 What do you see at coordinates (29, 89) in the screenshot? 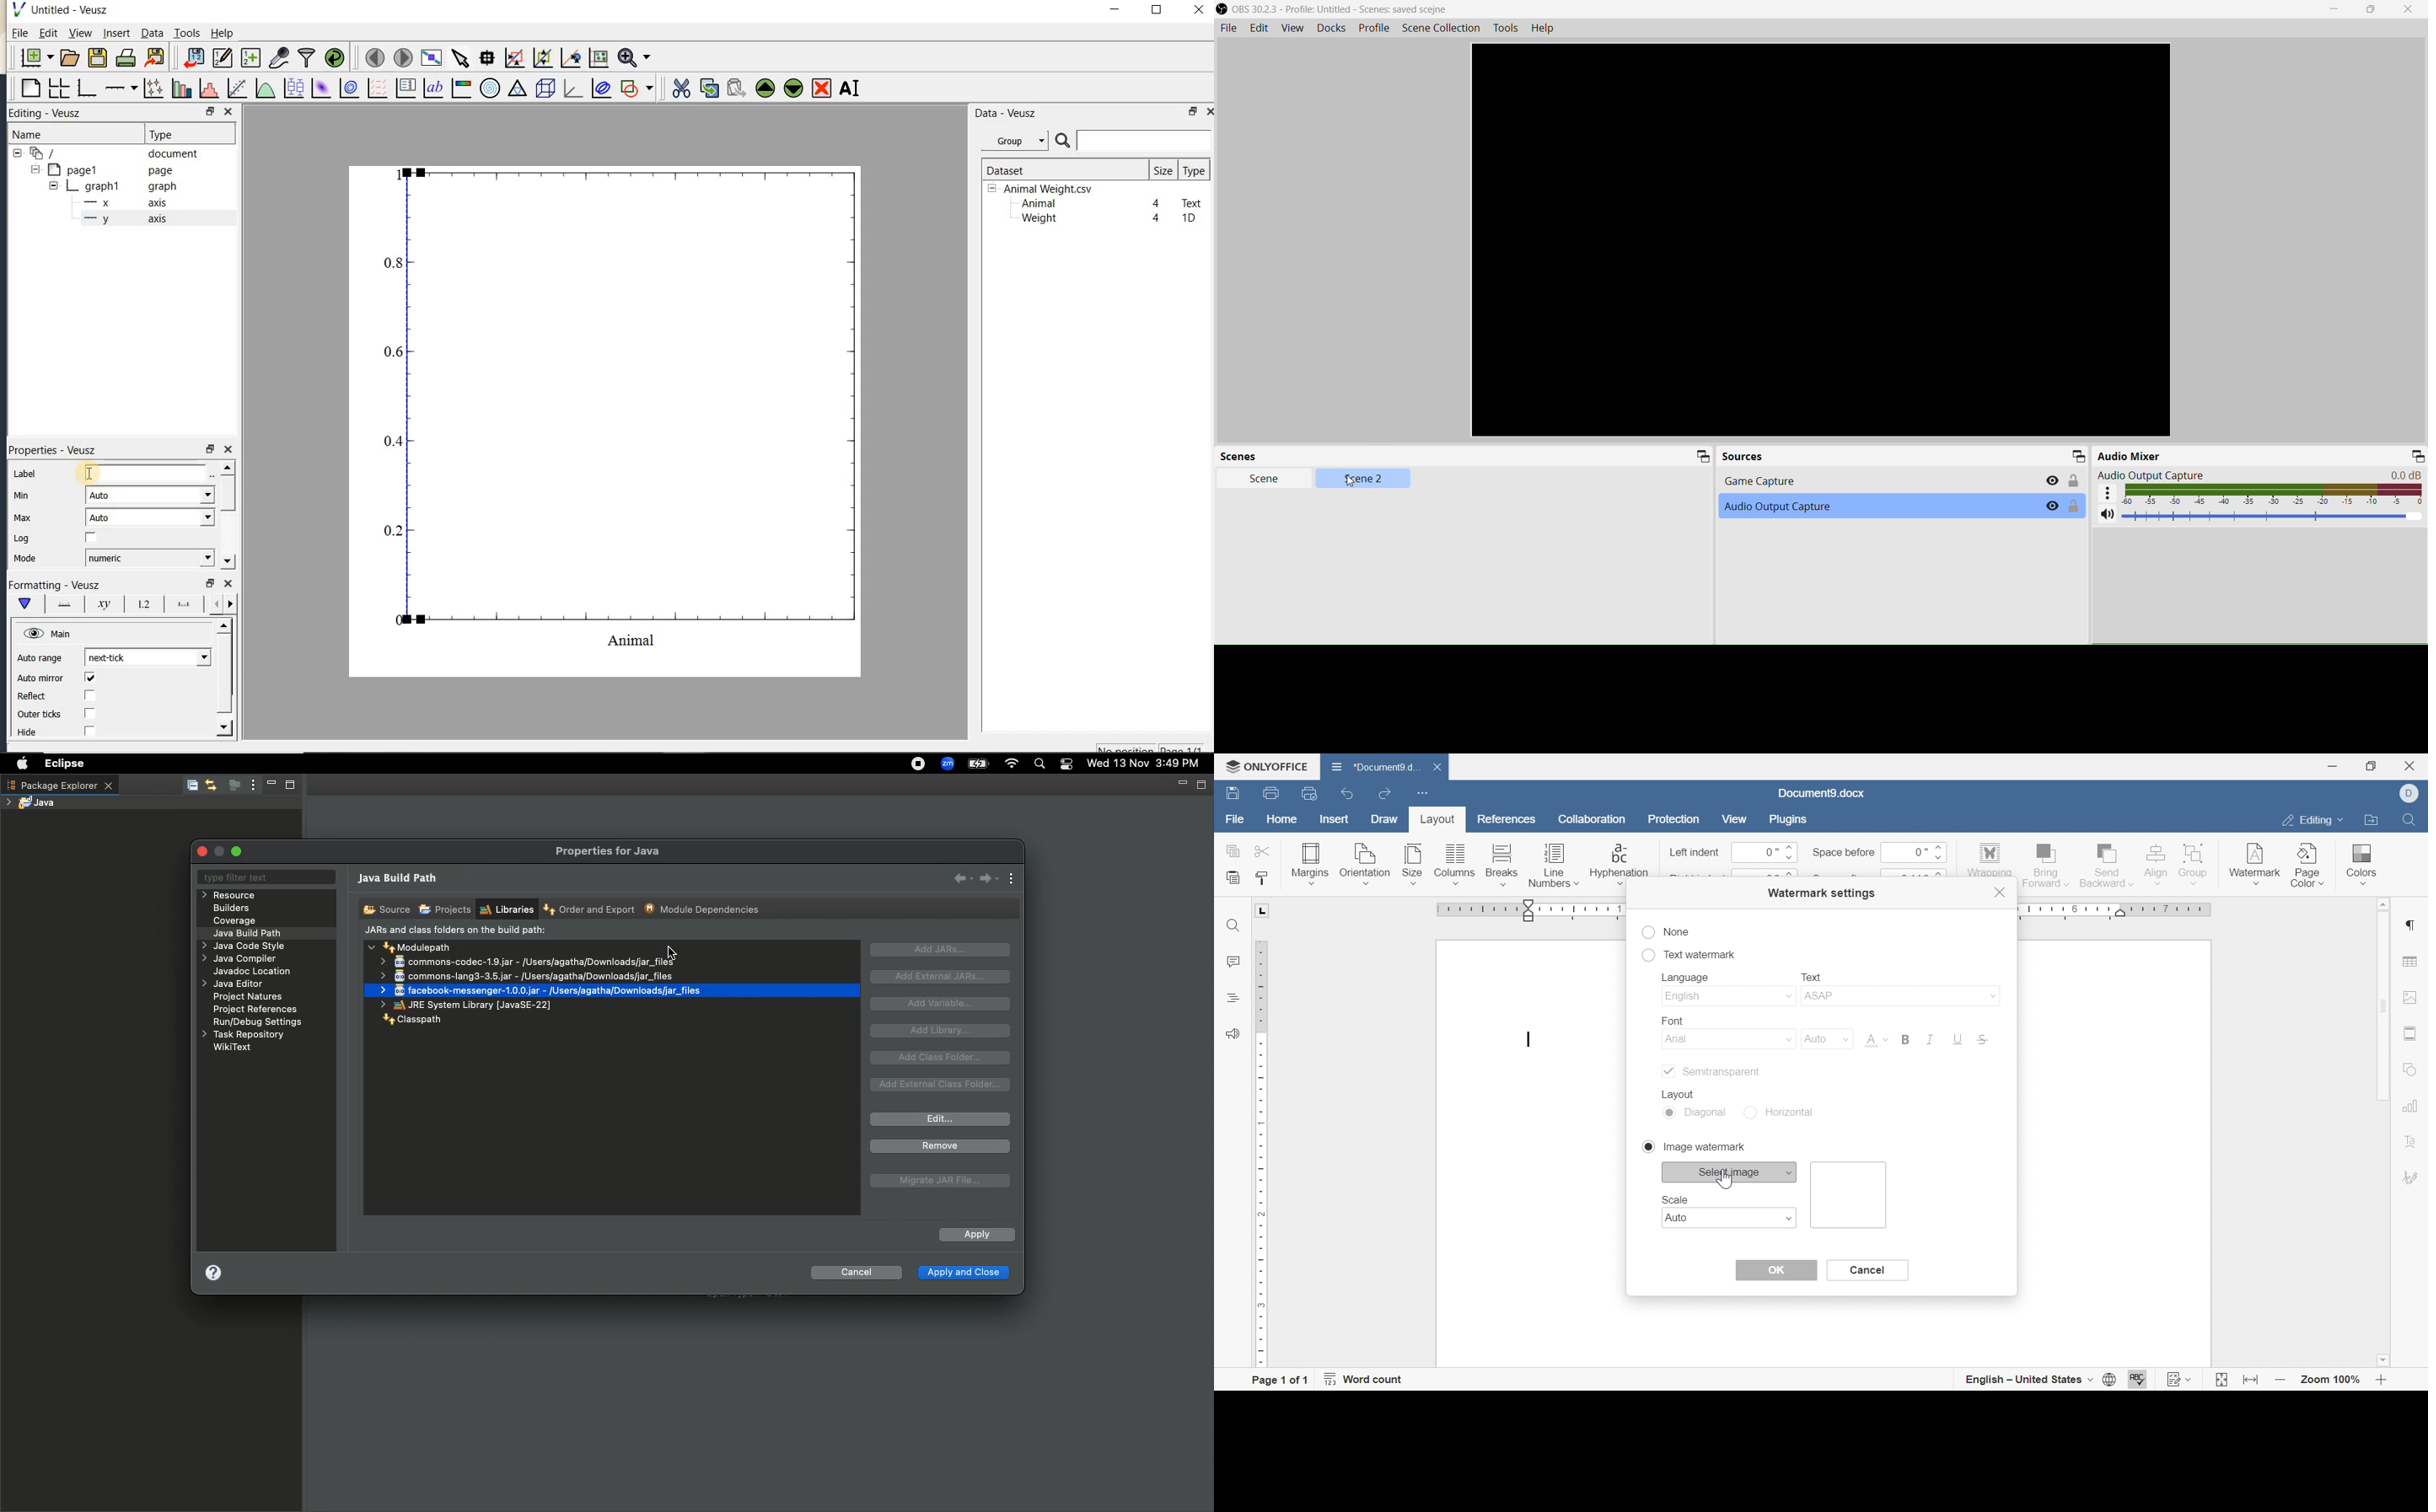
I see `blank page` at bounding box center [29, 89].